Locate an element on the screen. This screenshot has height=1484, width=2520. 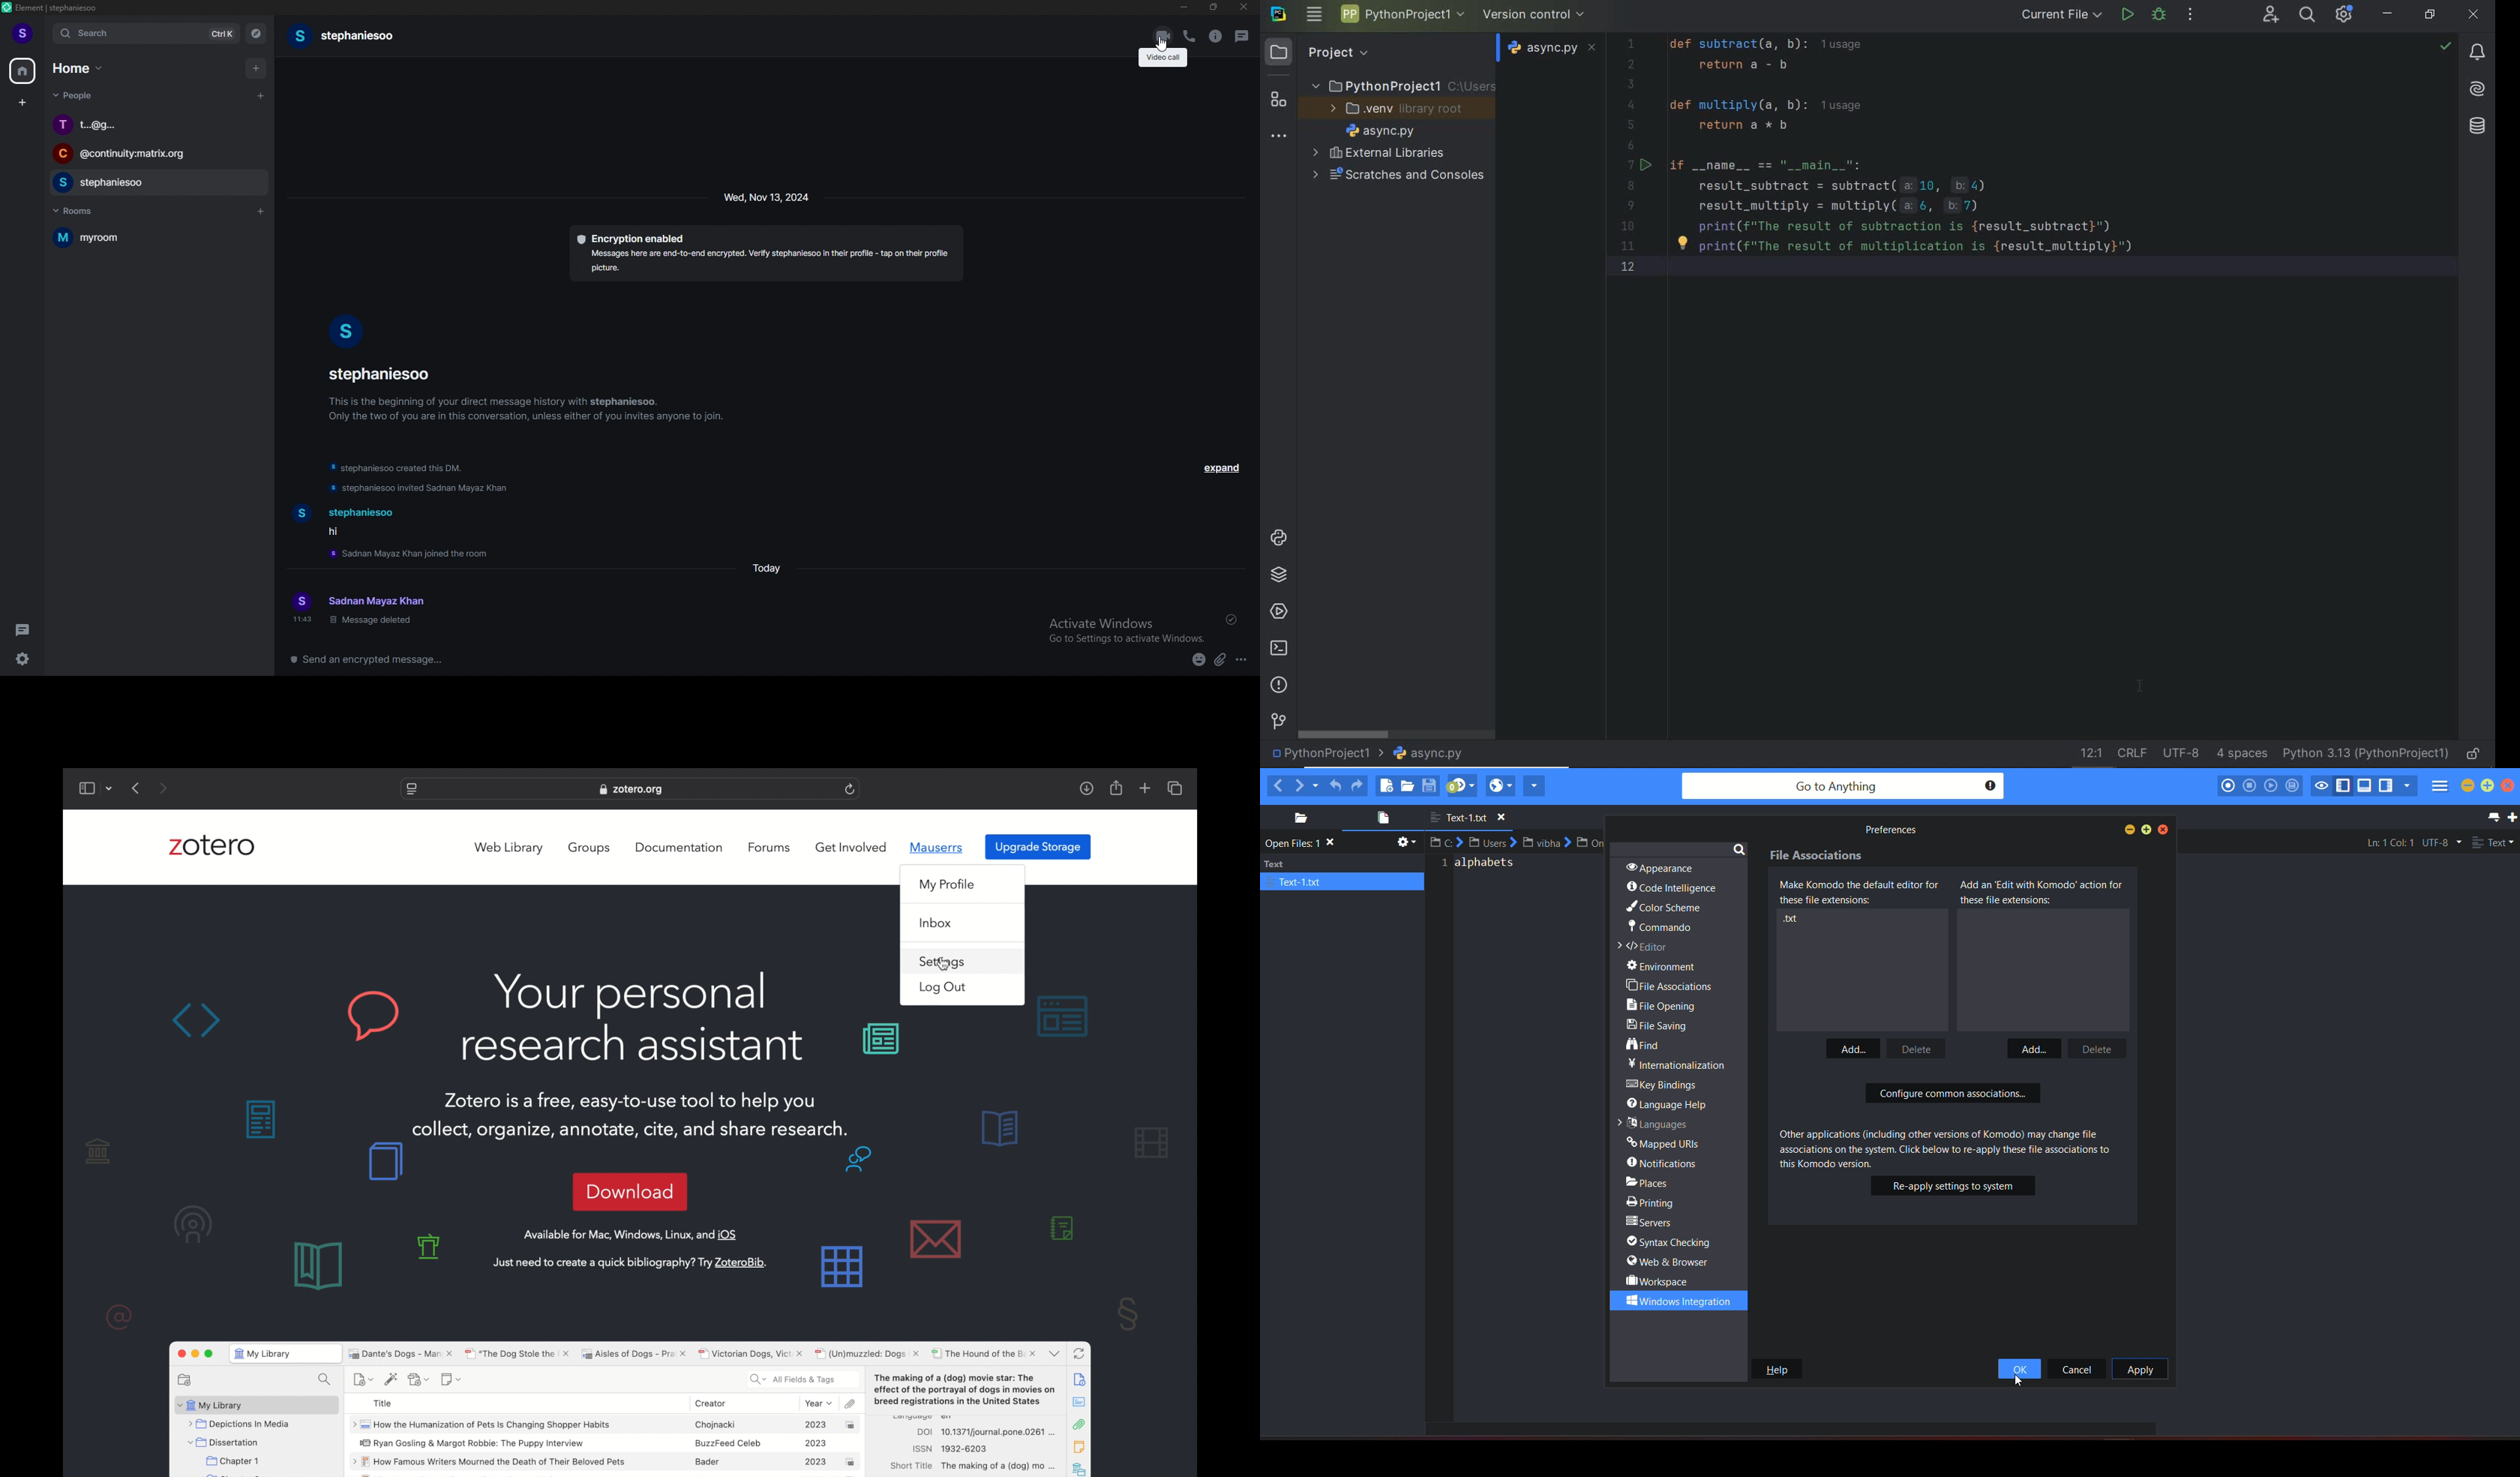
make file ready only is located at coordinates (2476, 754).